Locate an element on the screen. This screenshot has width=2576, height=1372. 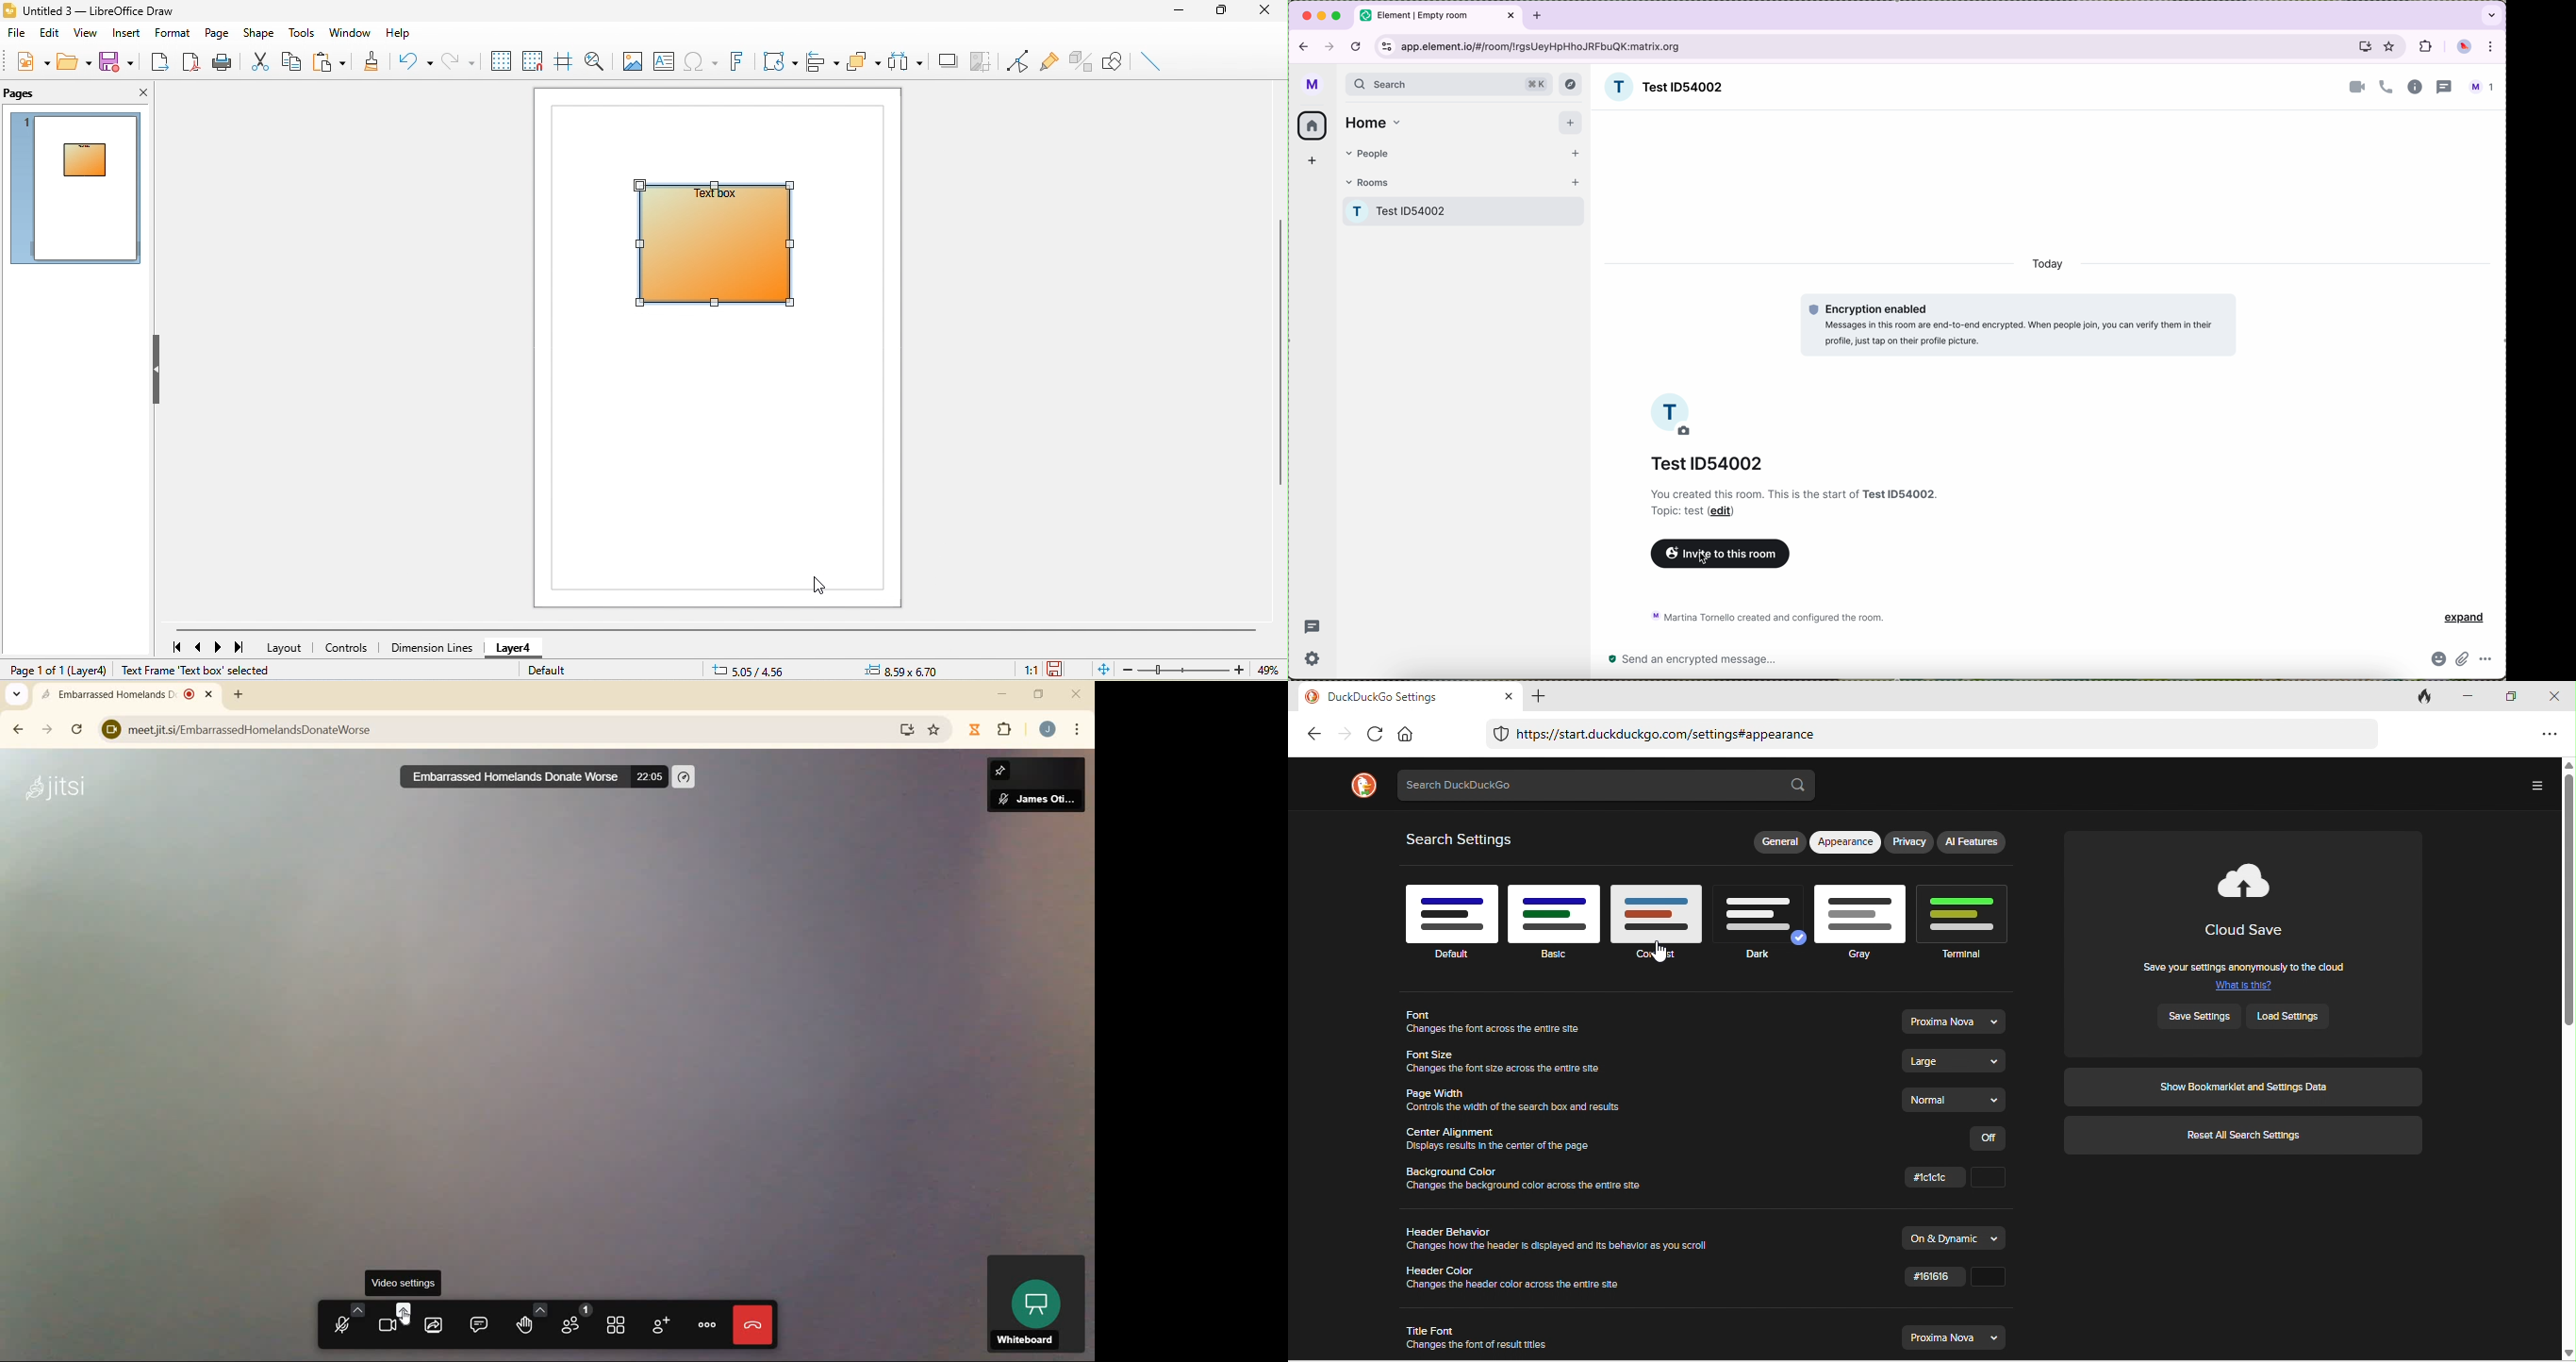
tools is located at coordinates (305, 34).